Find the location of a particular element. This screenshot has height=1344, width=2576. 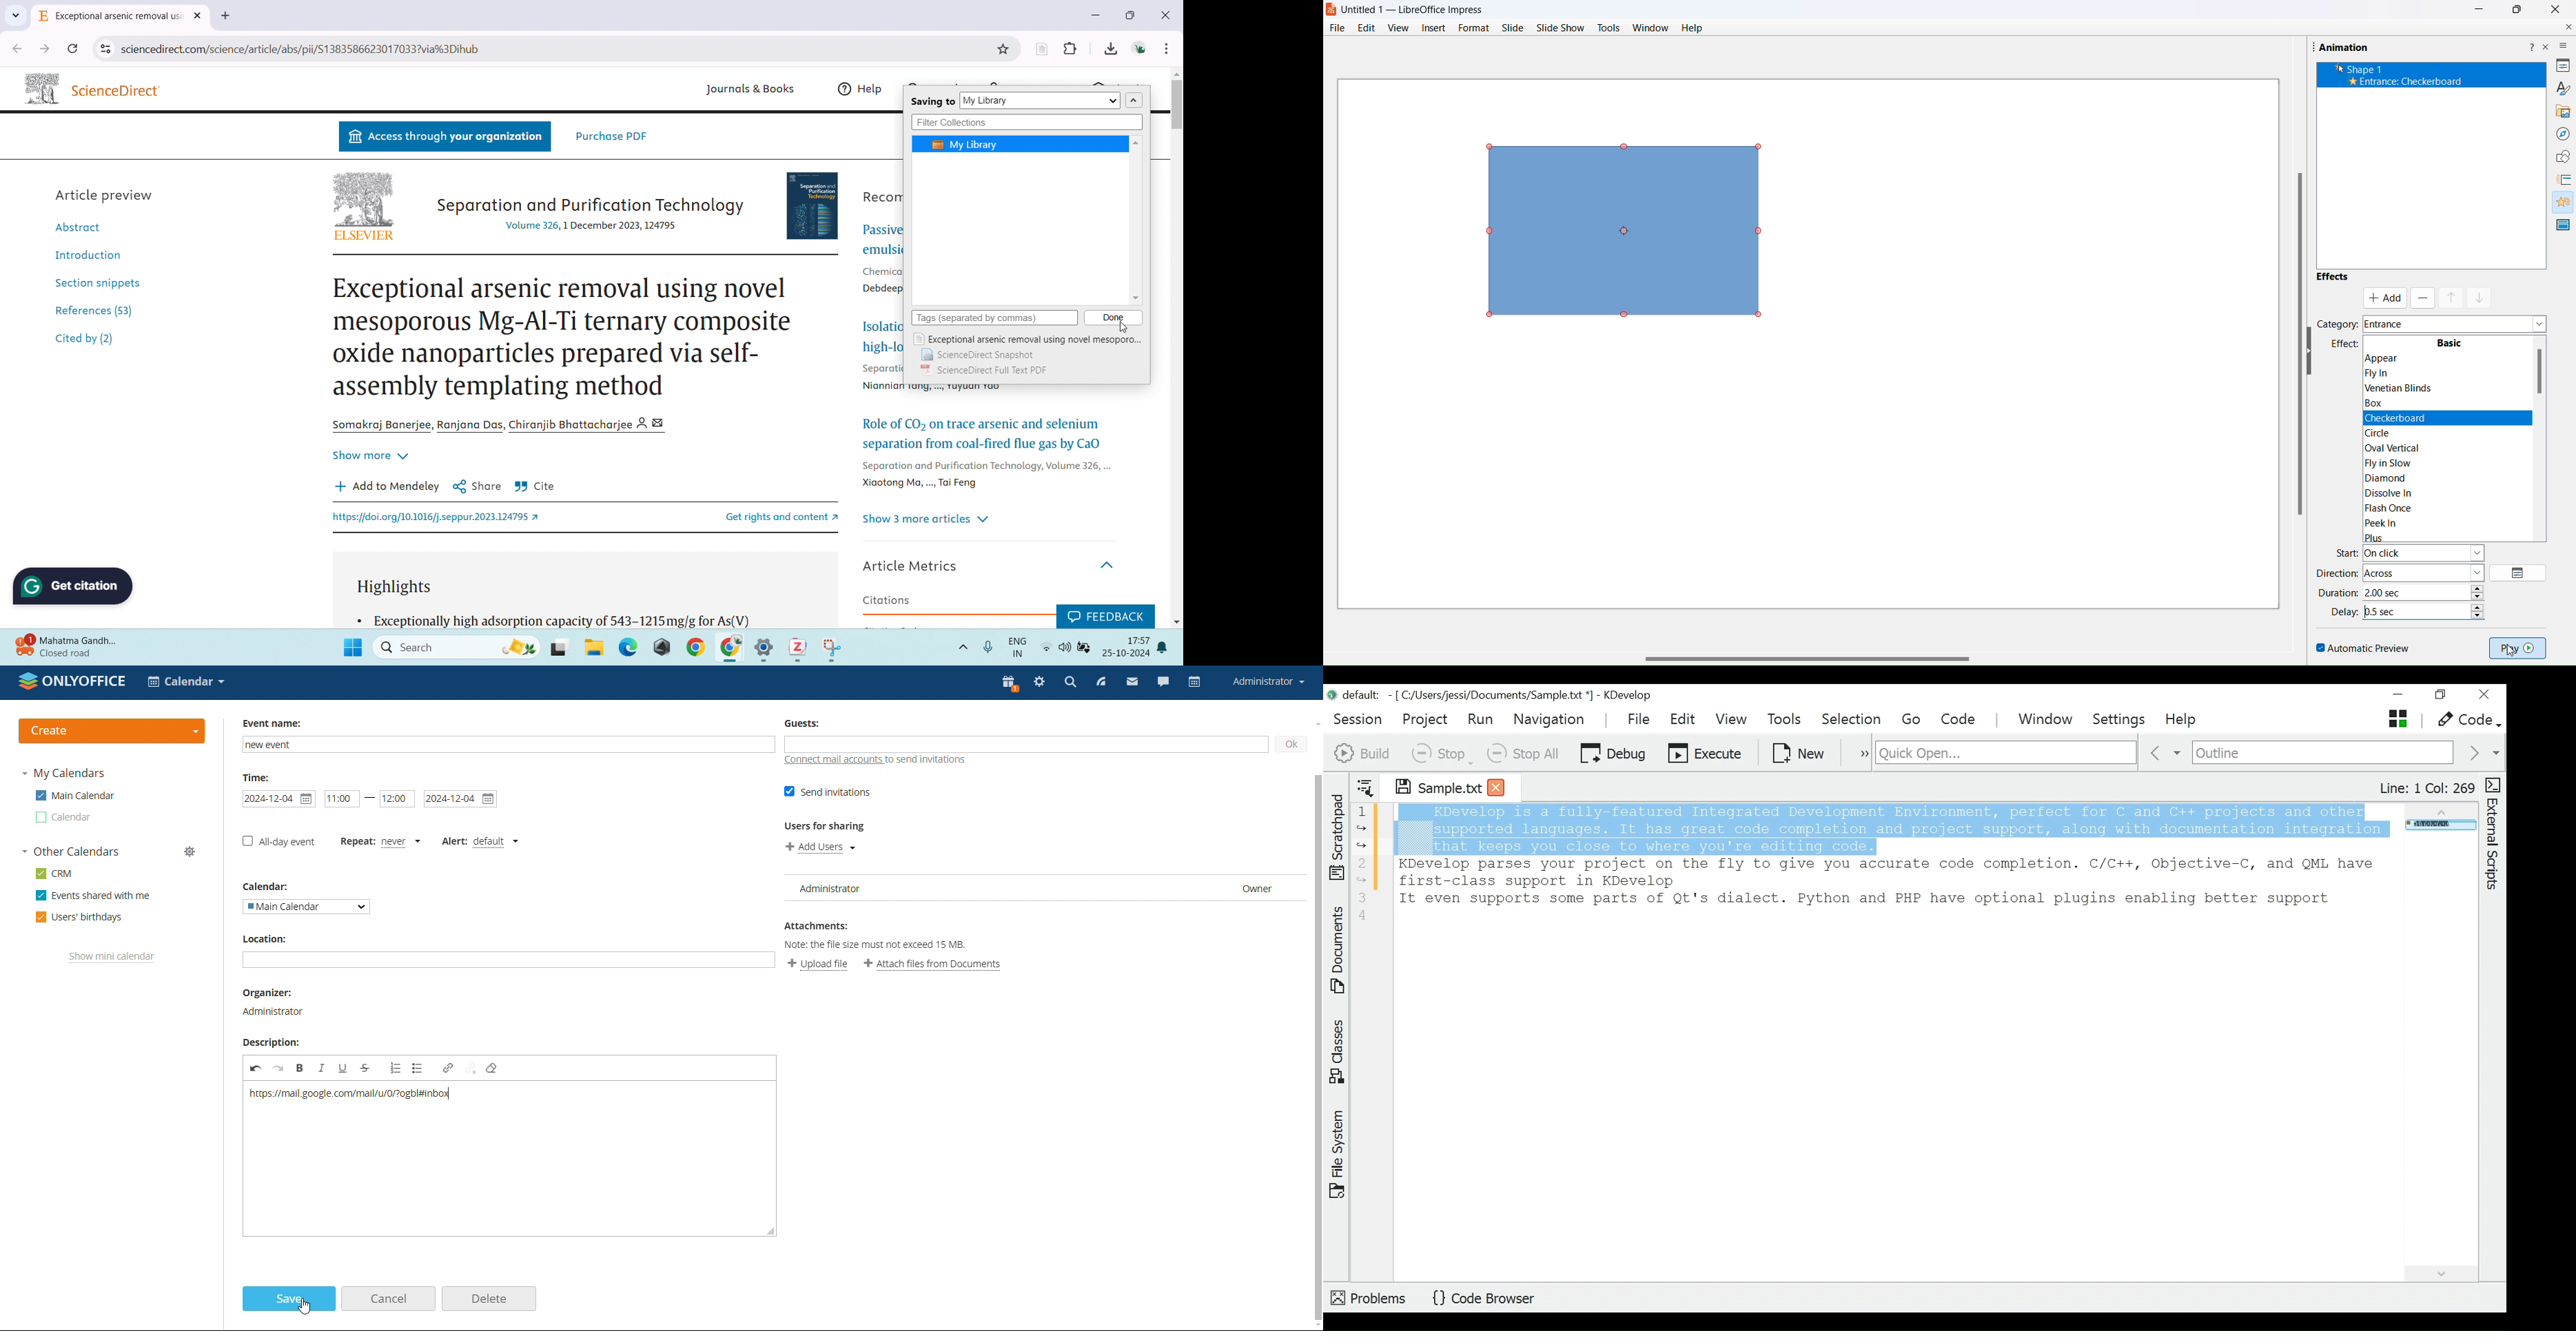

customize and control is located at coordinates (1168, 48).